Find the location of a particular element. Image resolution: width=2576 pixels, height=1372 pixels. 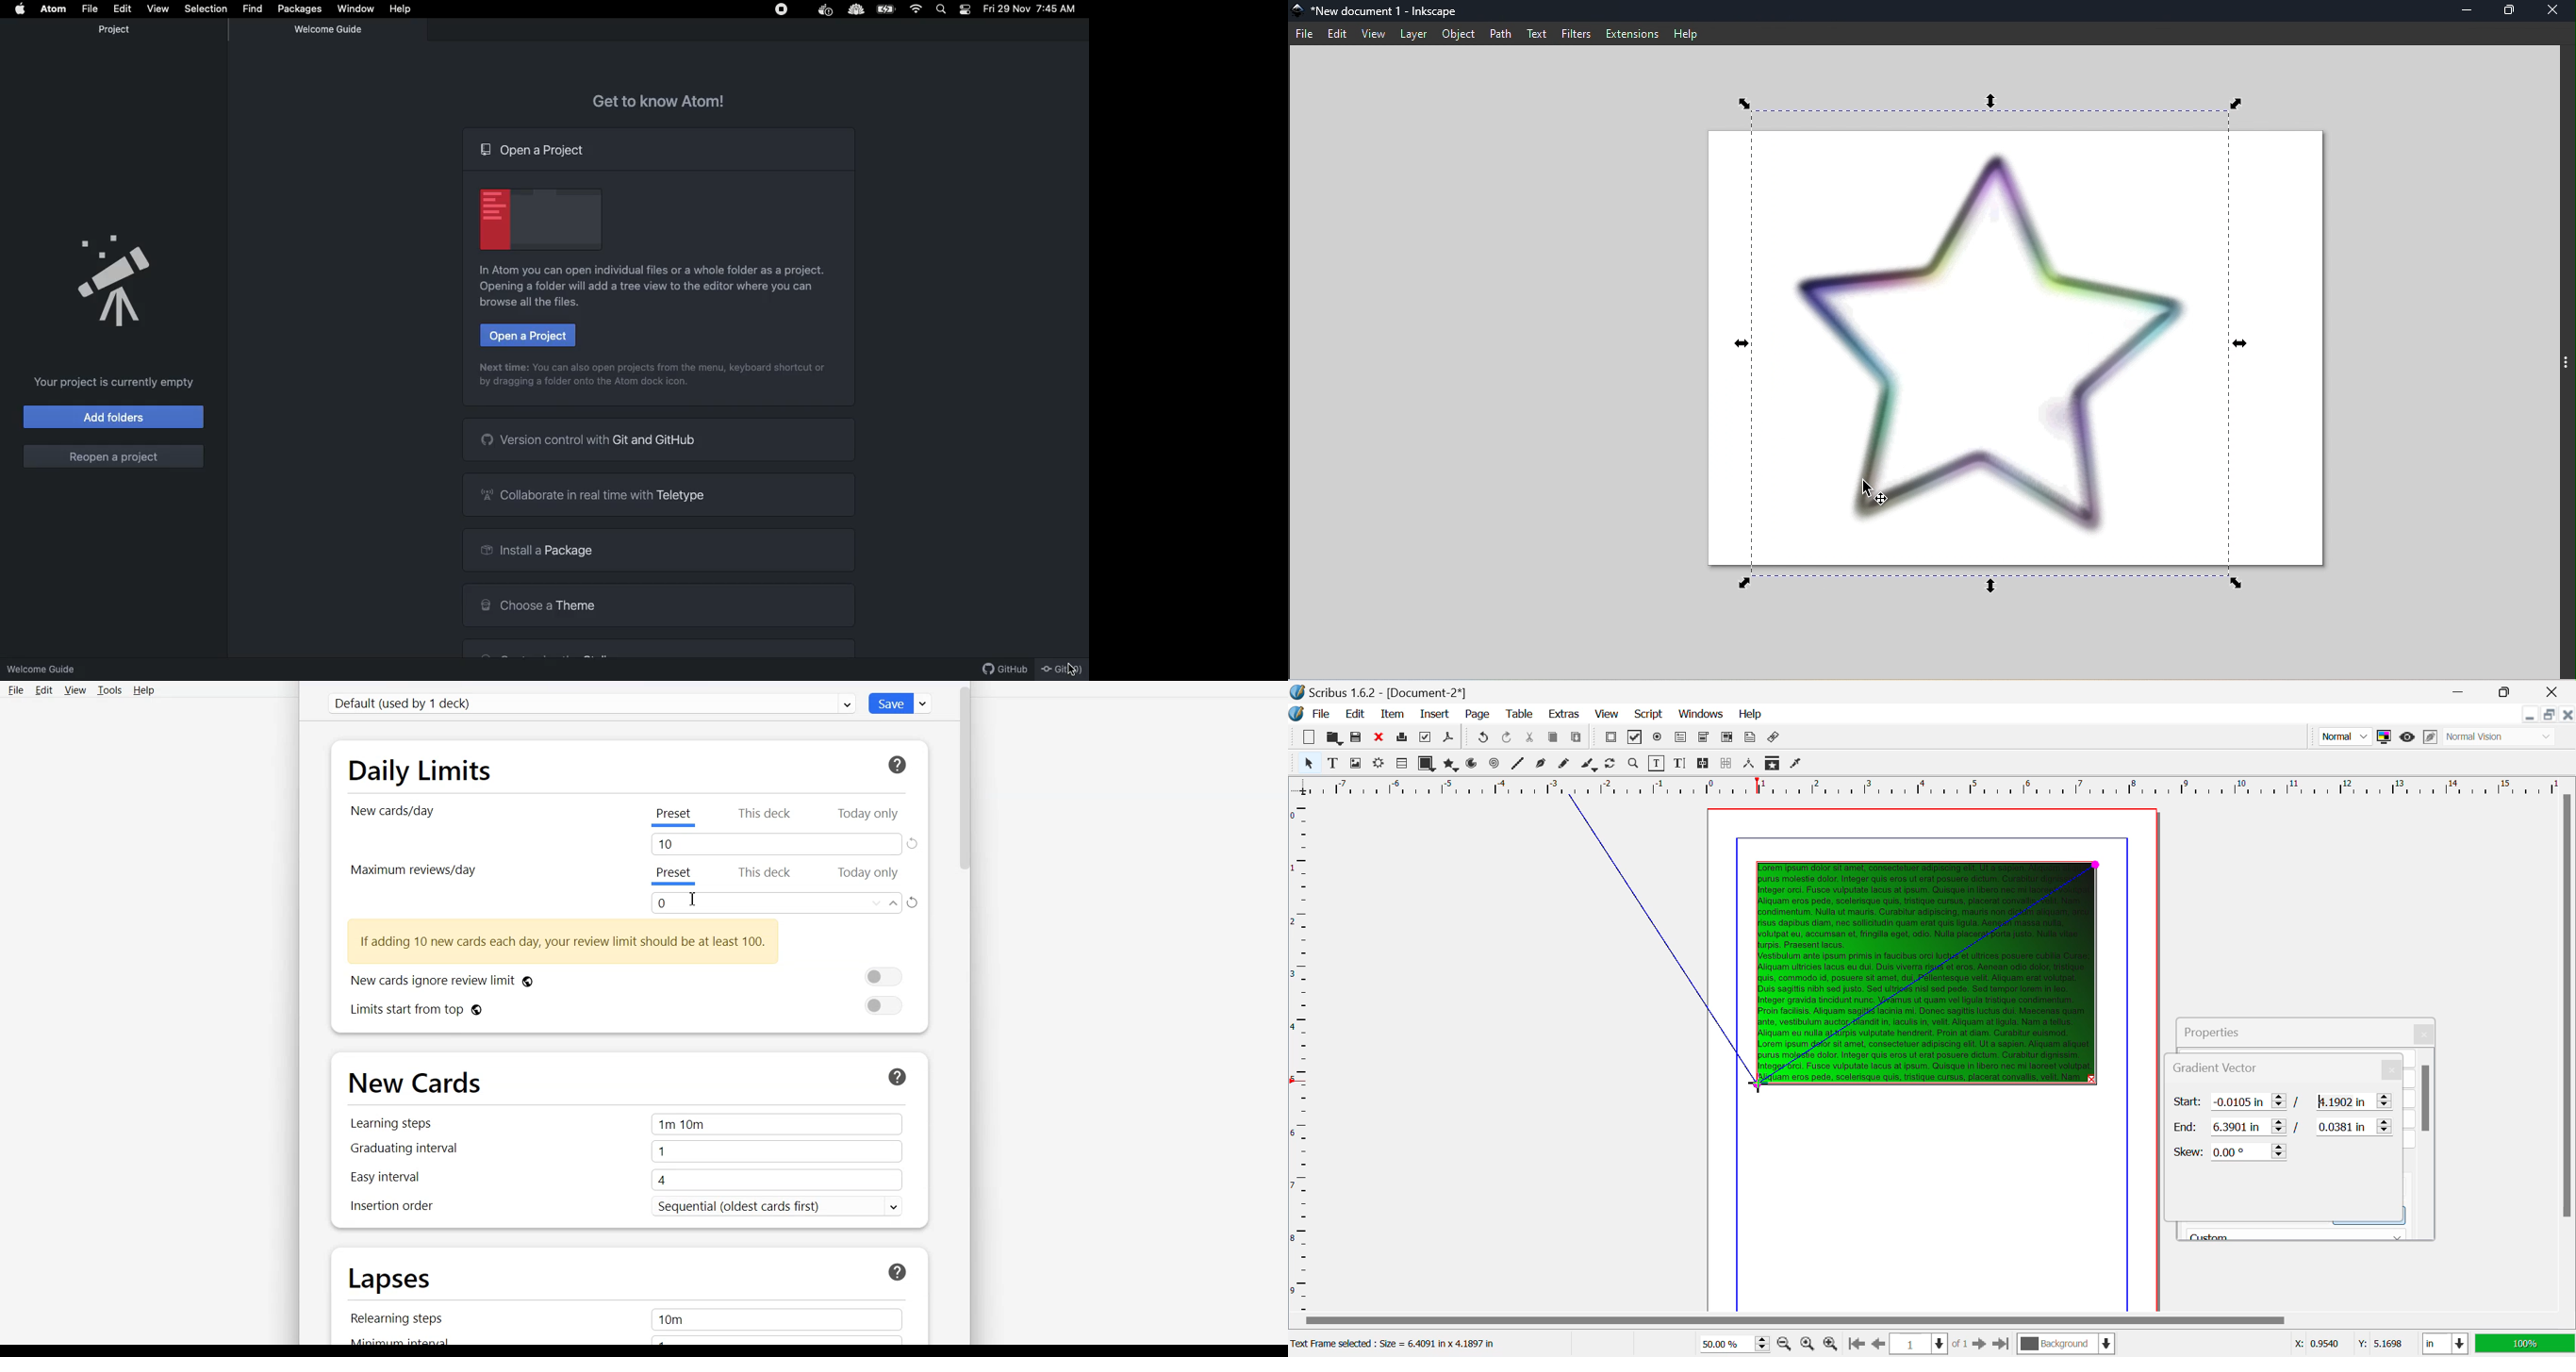

This deck is located at coordinates (767, 816).